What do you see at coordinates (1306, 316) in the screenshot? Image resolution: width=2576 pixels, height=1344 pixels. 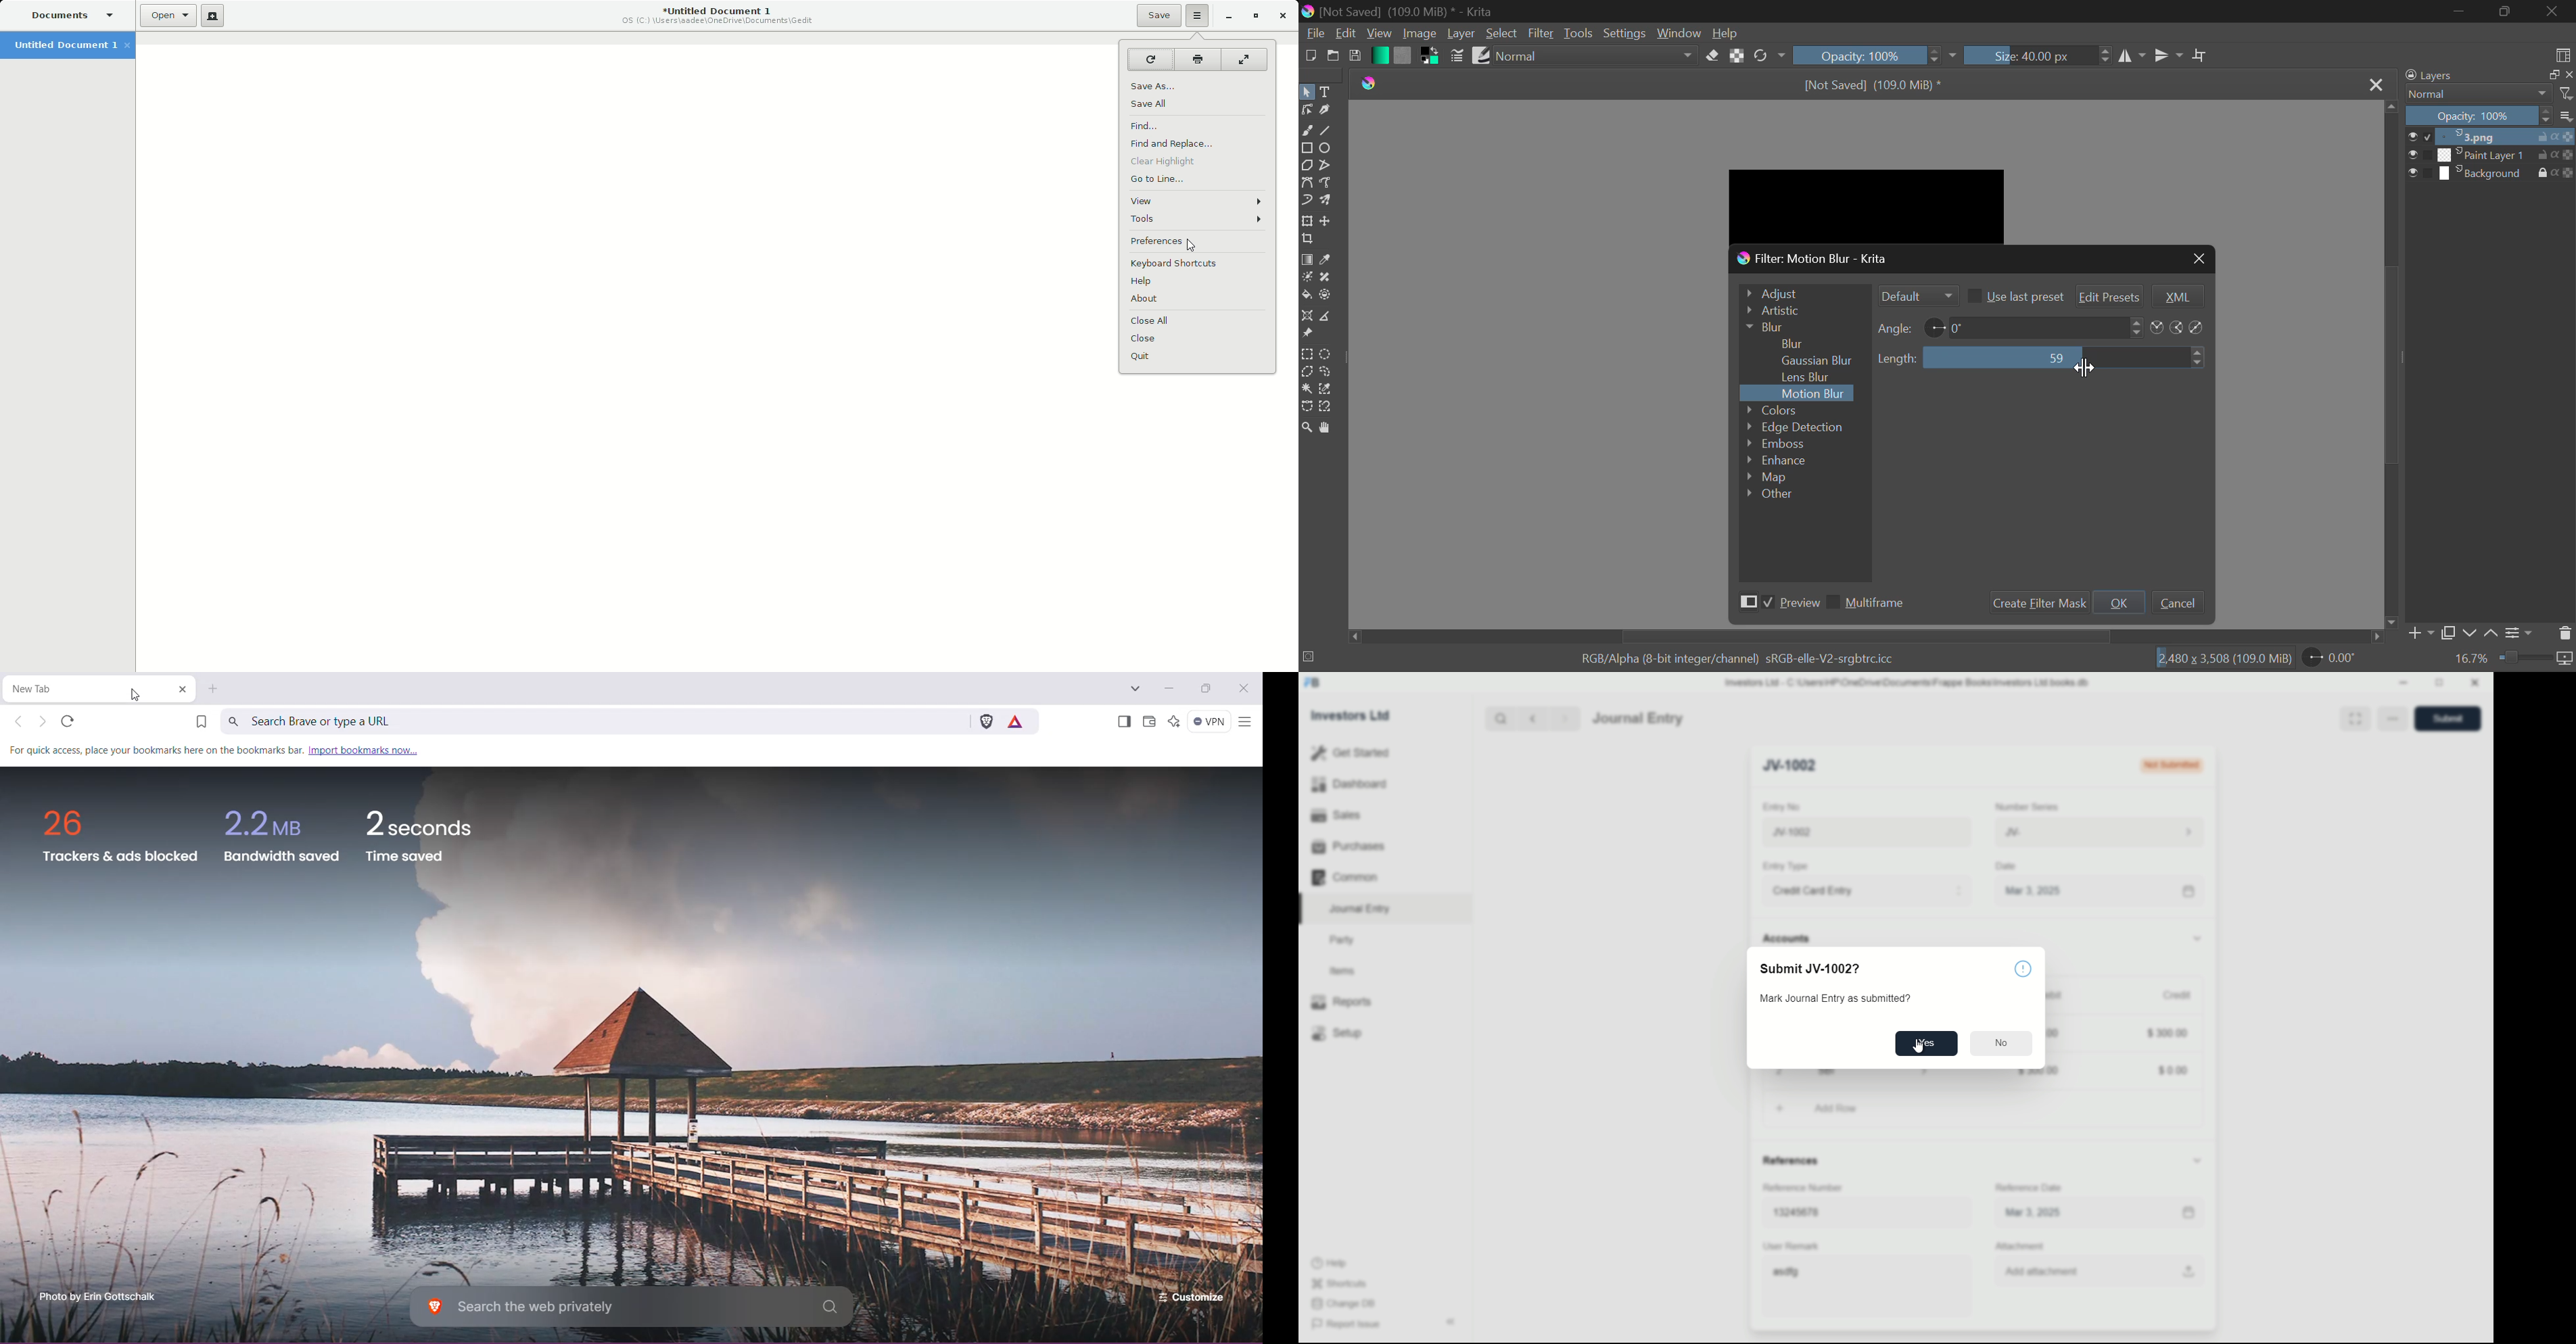 I see `Assistant Tool` at bounding box center [1306, 316].